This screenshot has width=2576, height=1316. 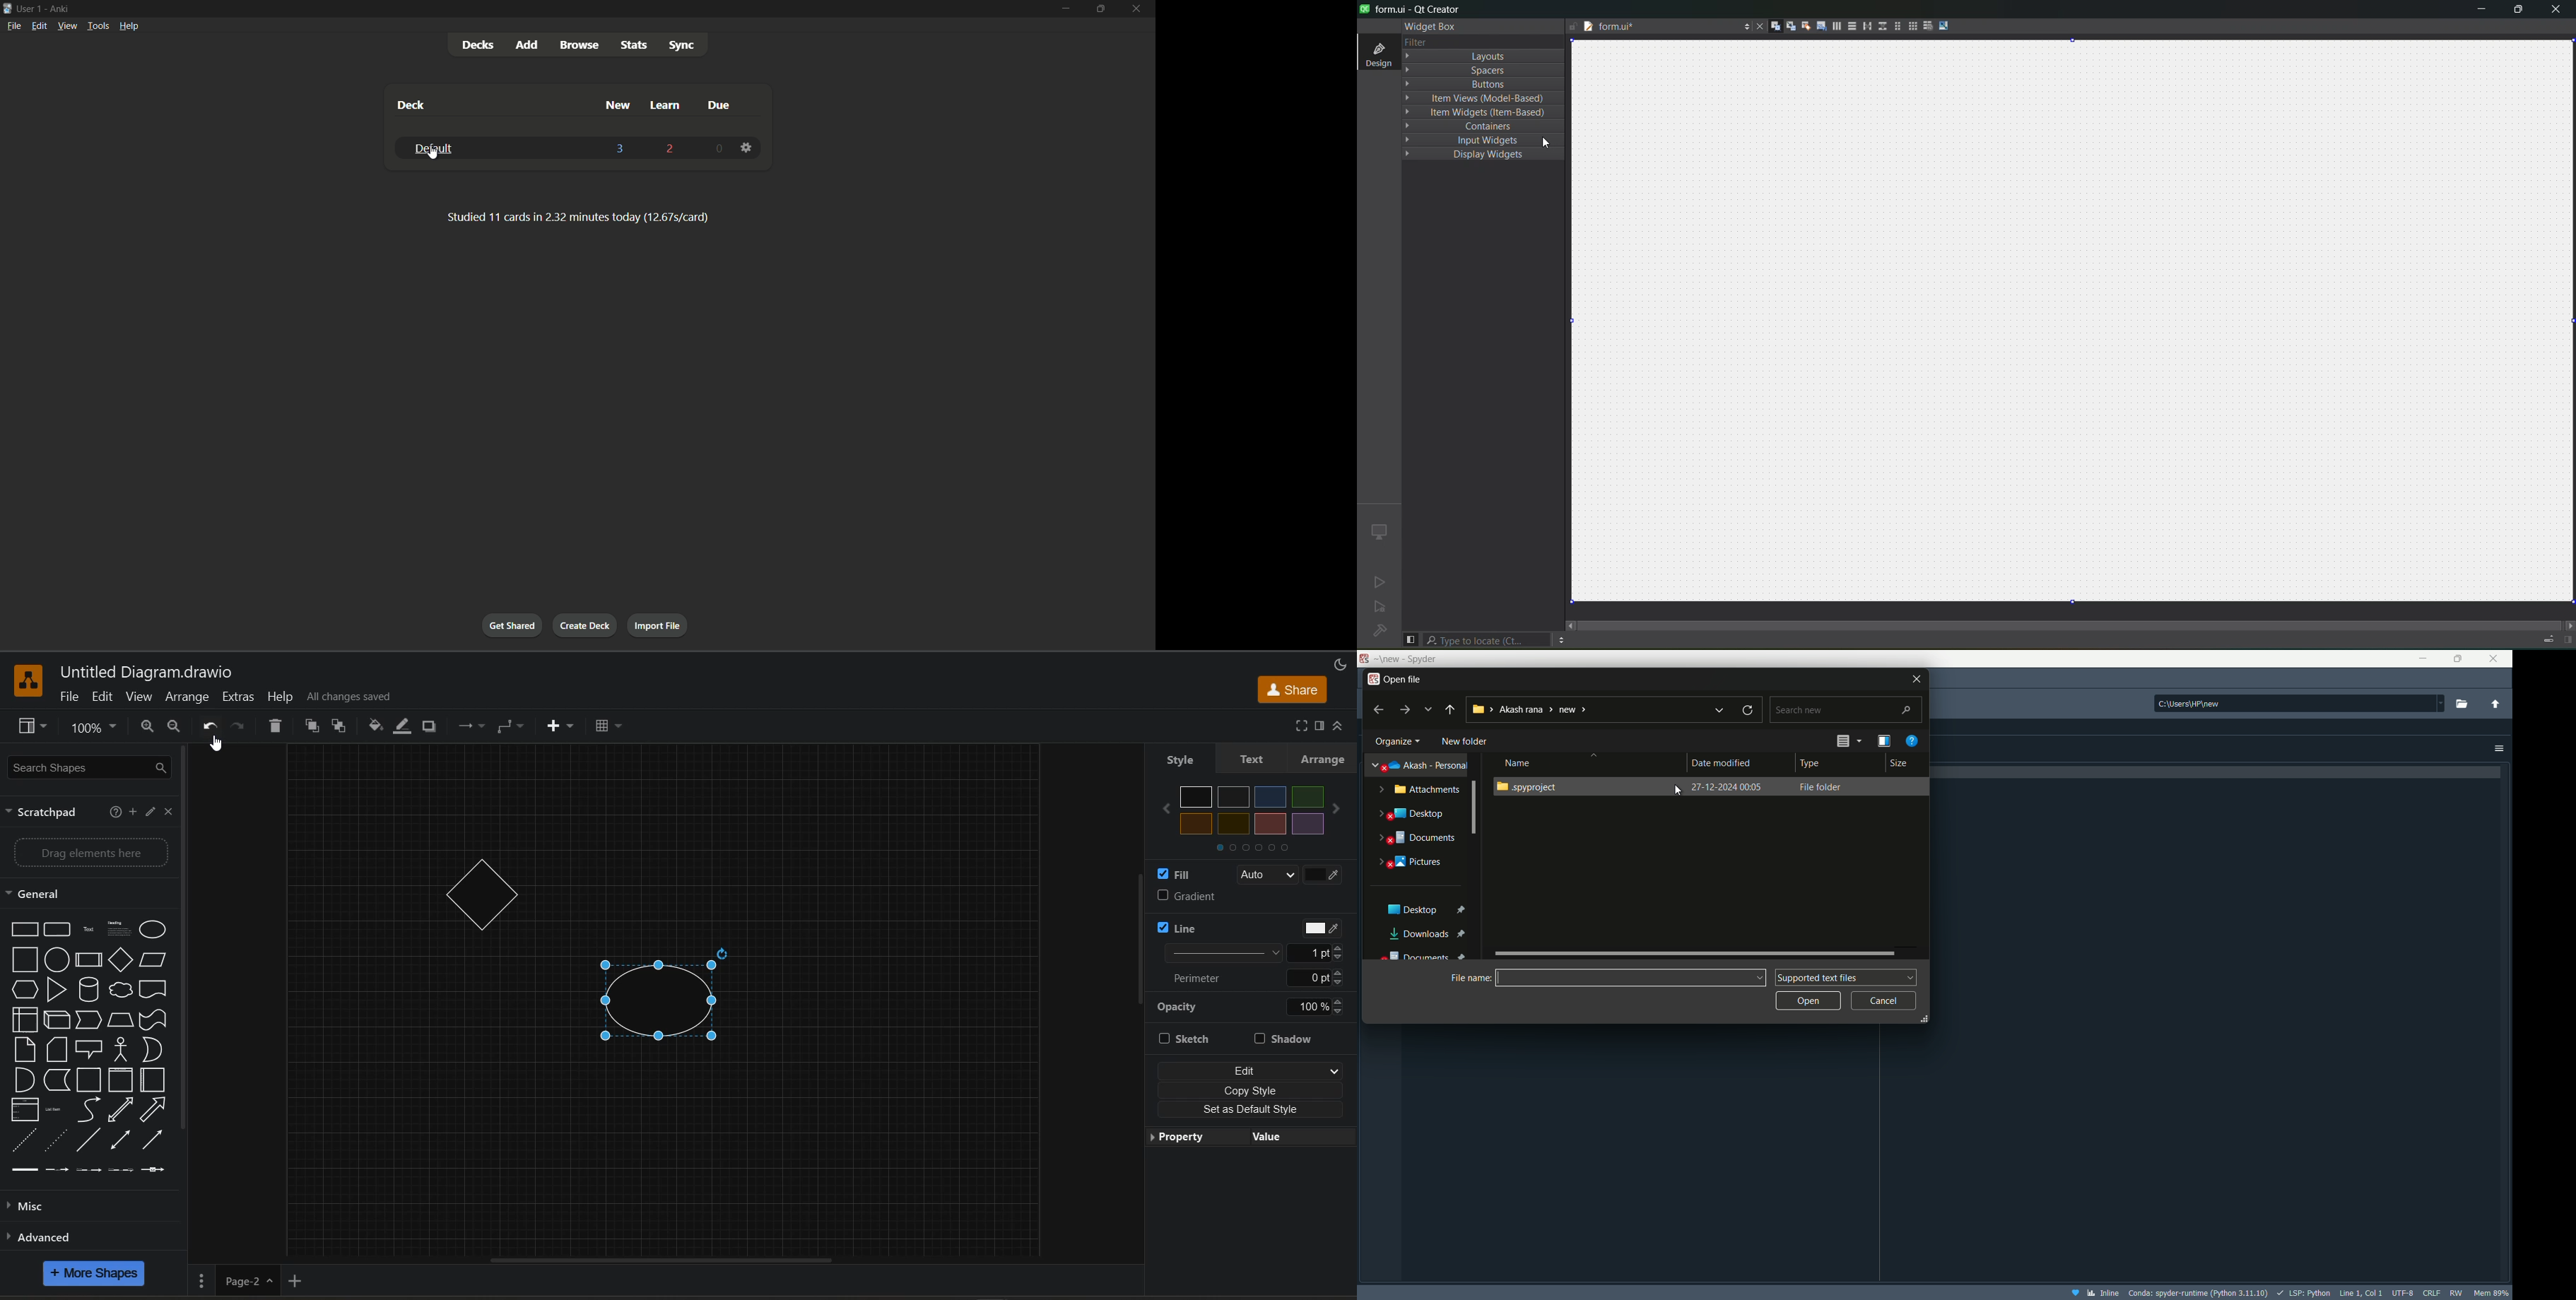 I want to click on help menu, so click(x=129, y=25).